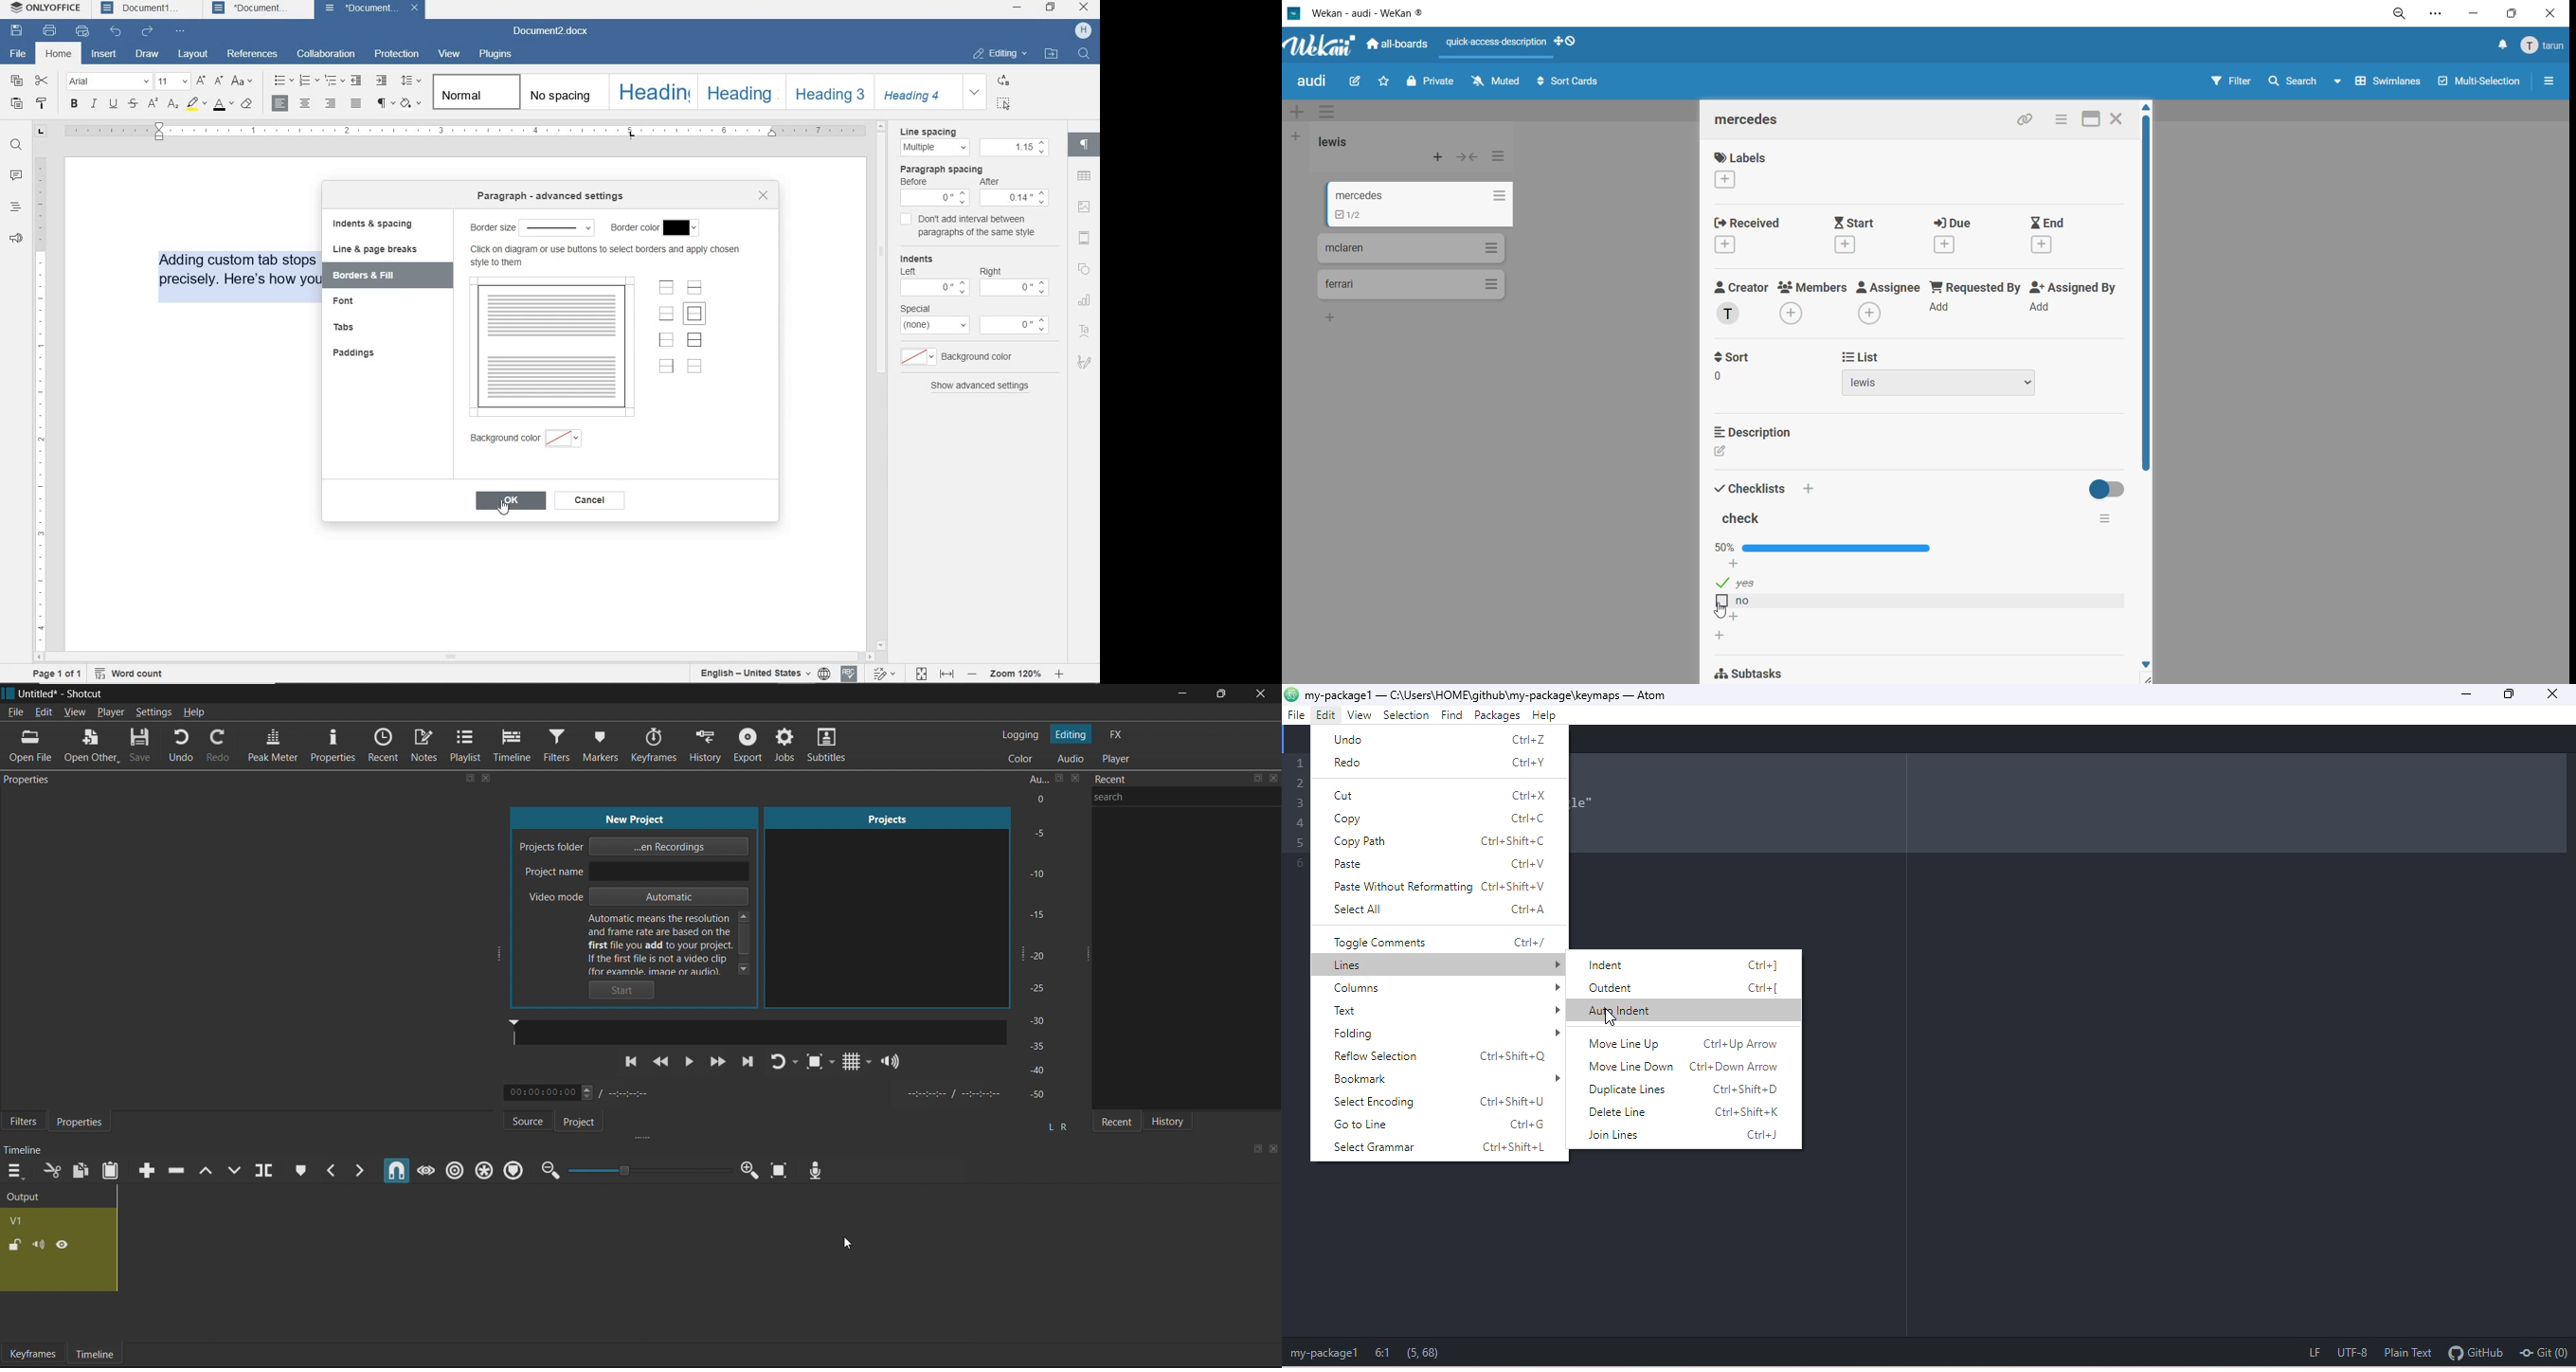 The height and width of the screenshot is (1372, 2576). I want to click on Recent, so click(386, 745).